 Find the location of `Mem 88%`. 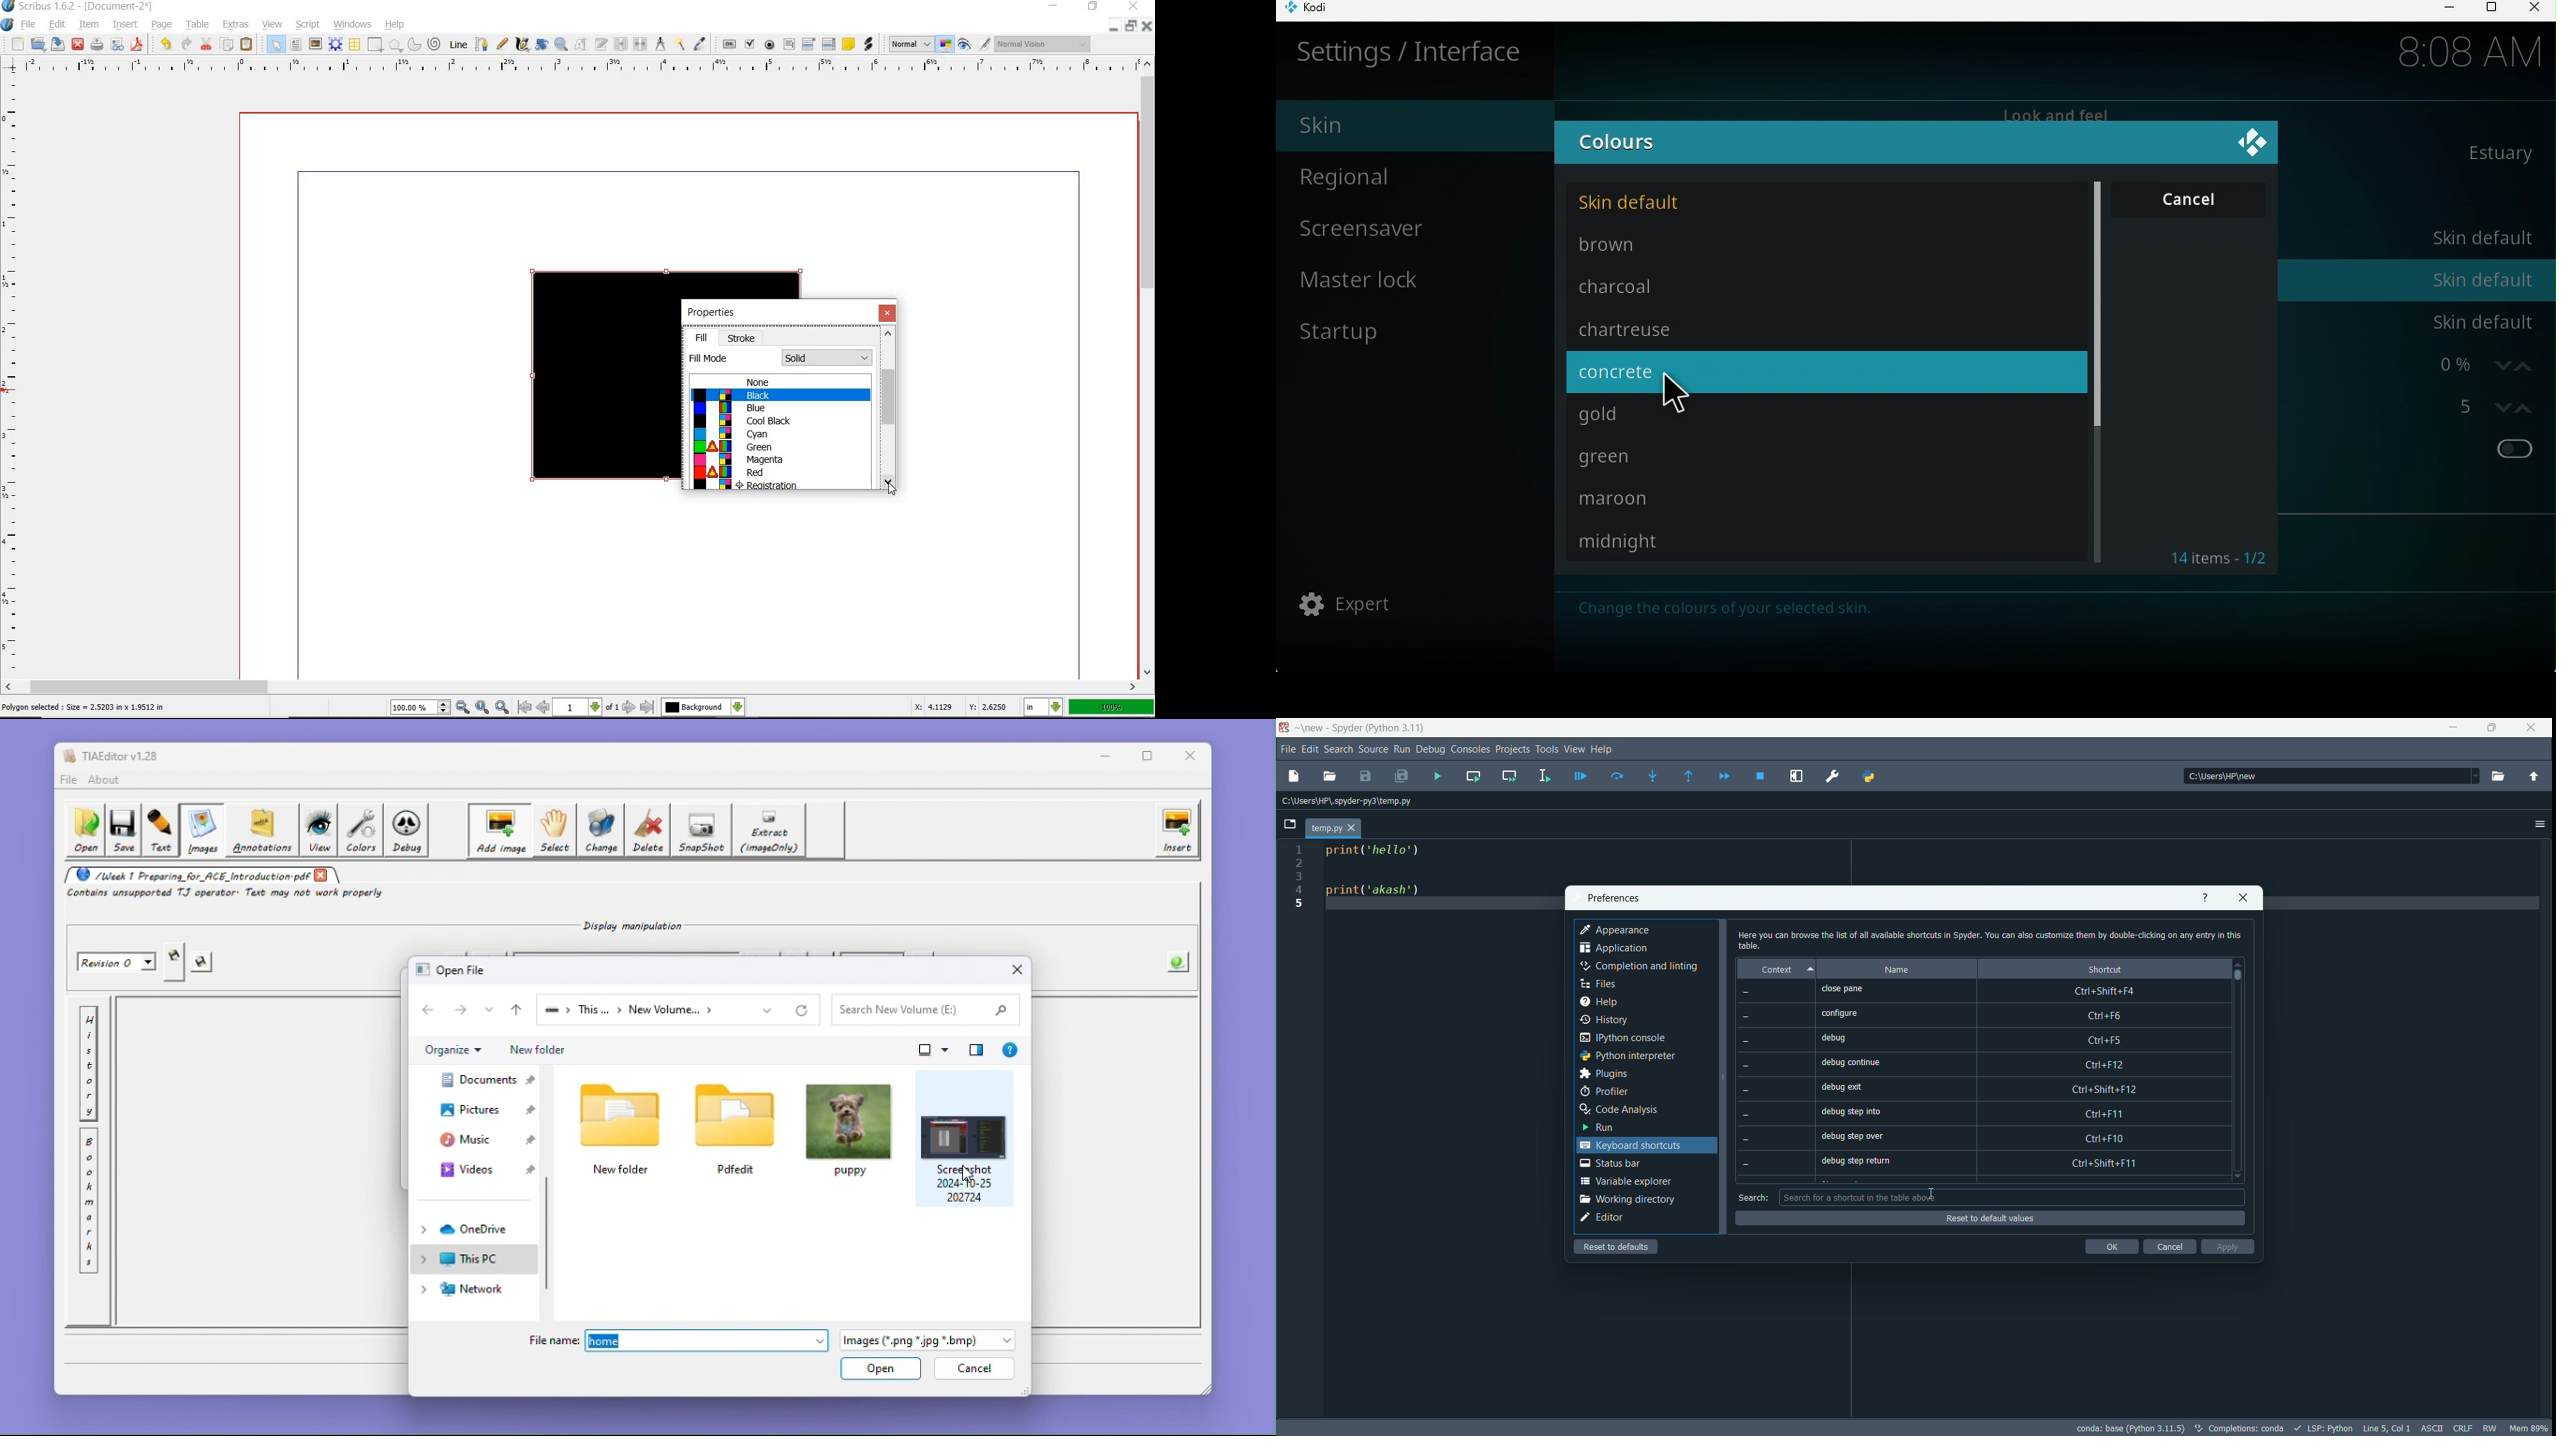

Mem 88% is located at coordinates (2530, 1428).